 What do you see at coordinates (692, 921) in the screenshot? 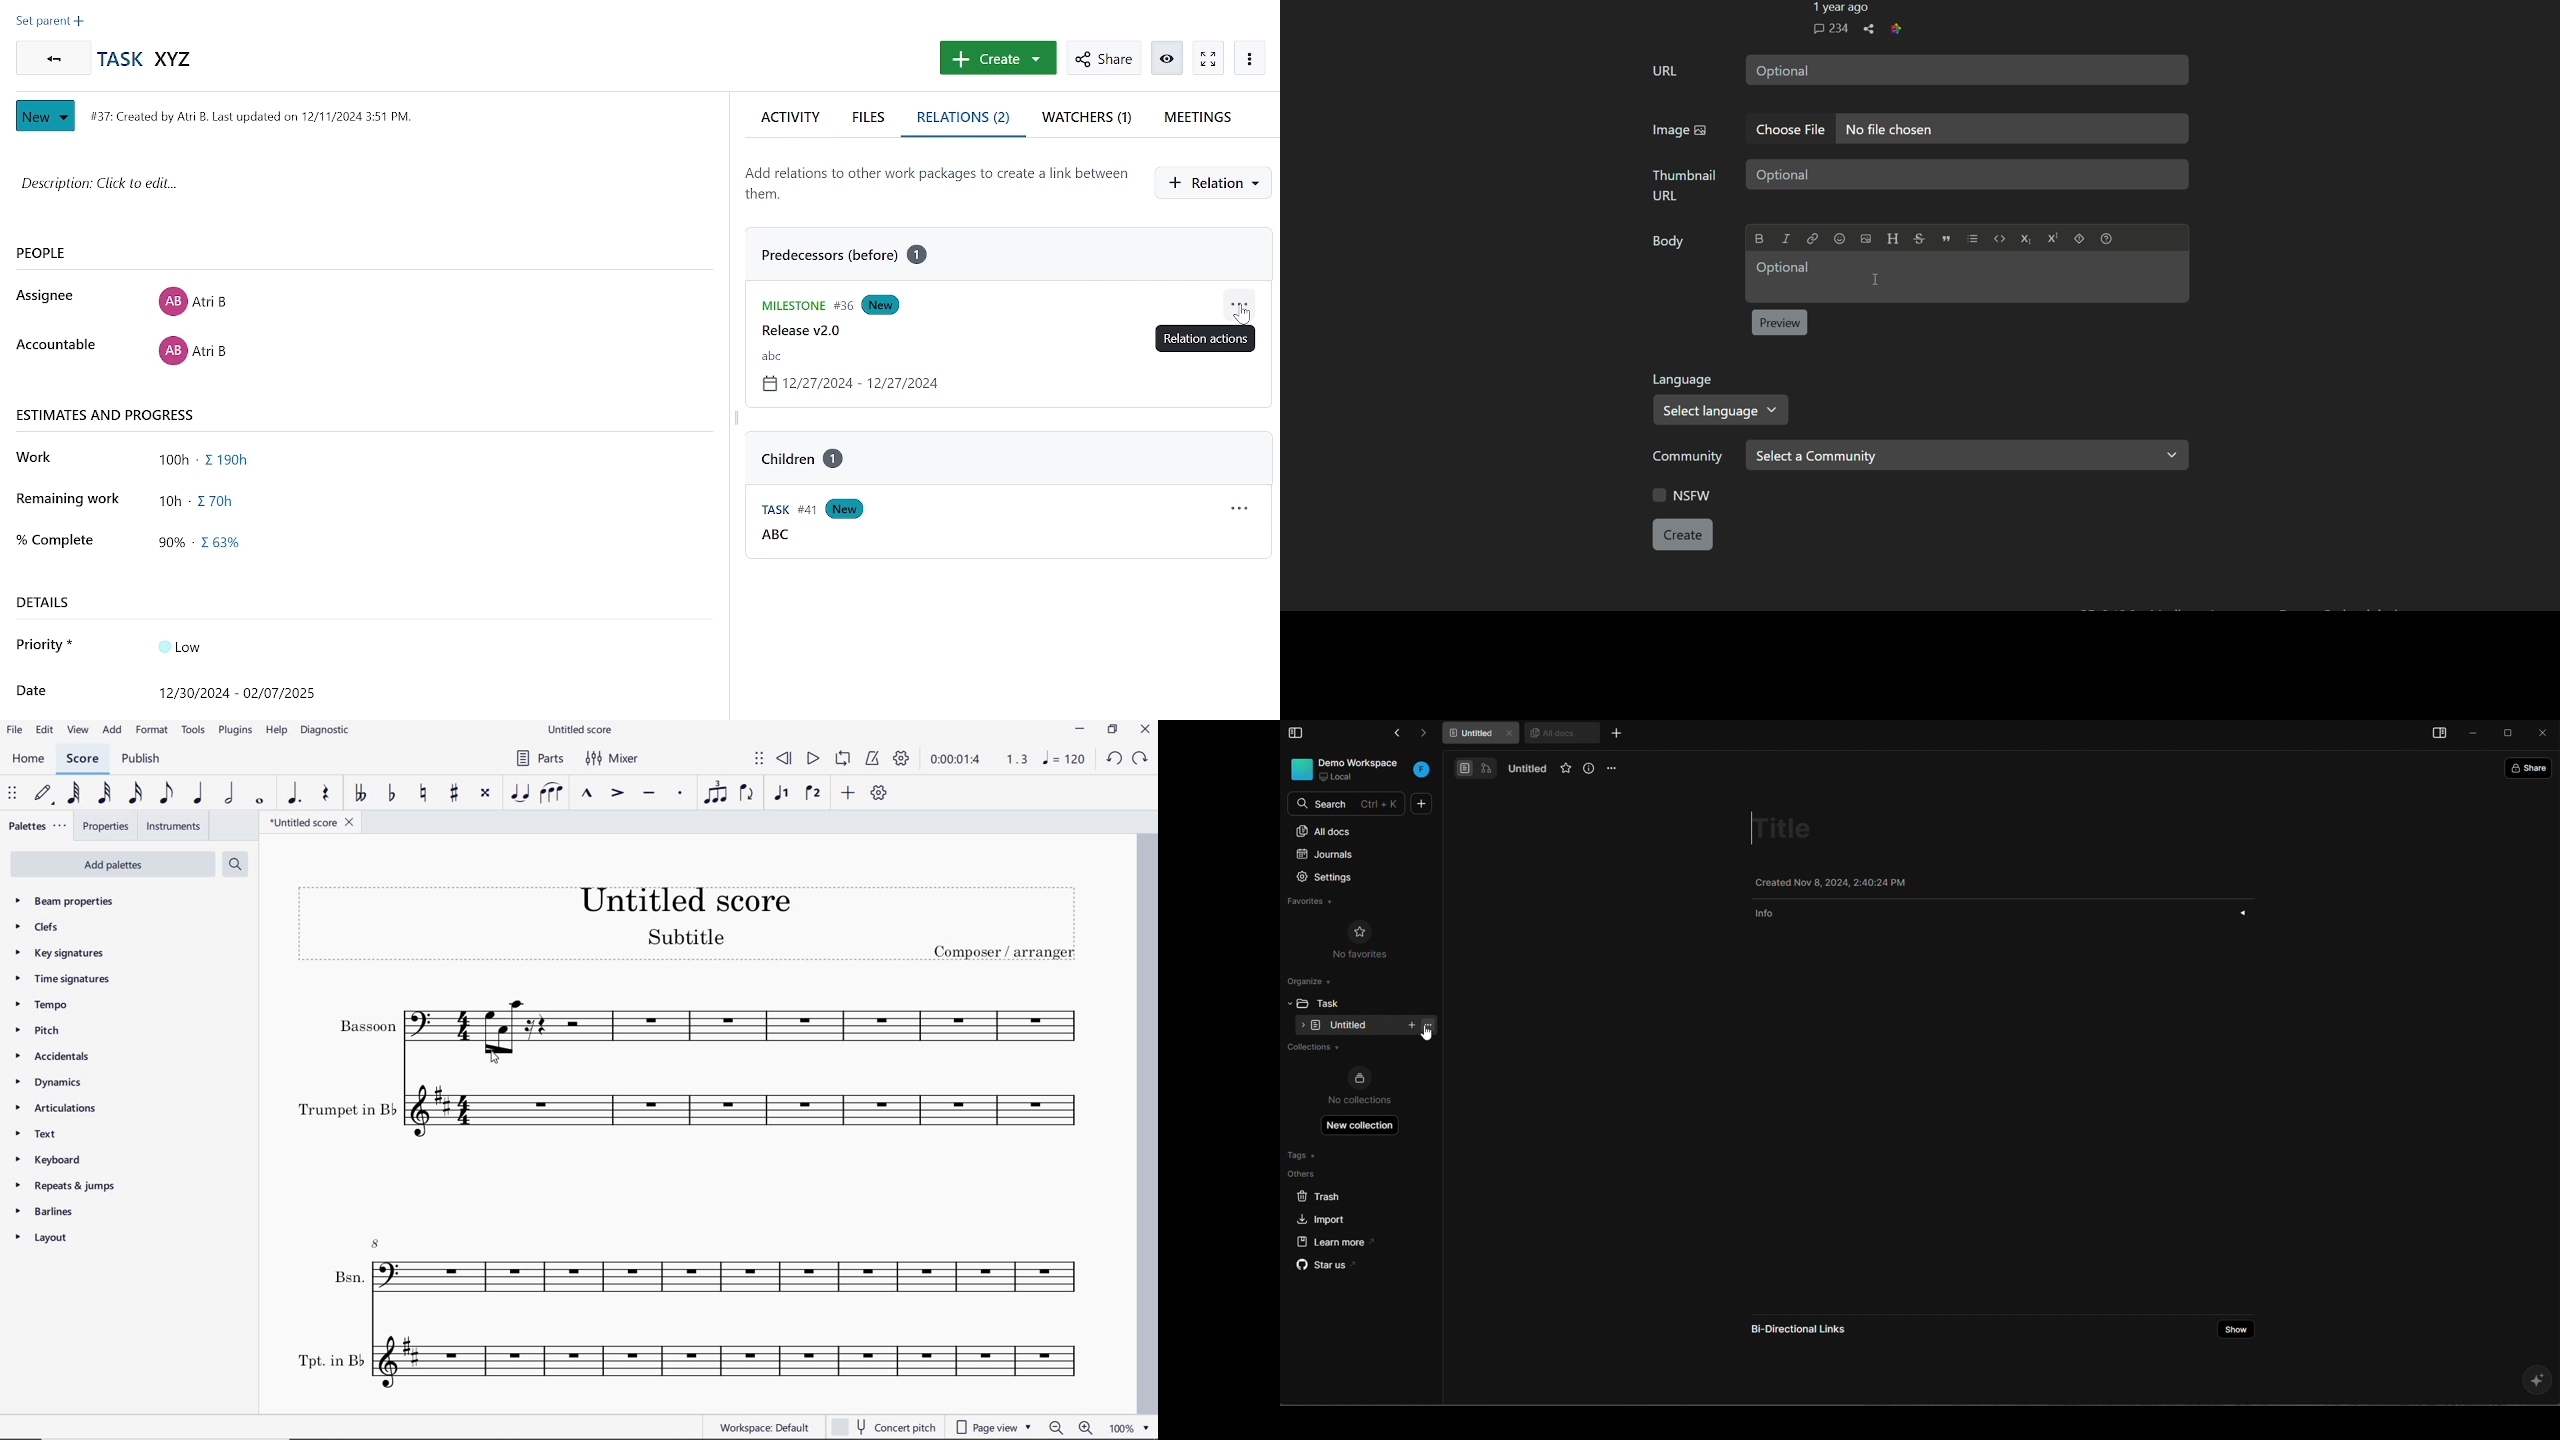
I see `title` at bounding box center [692, 921].